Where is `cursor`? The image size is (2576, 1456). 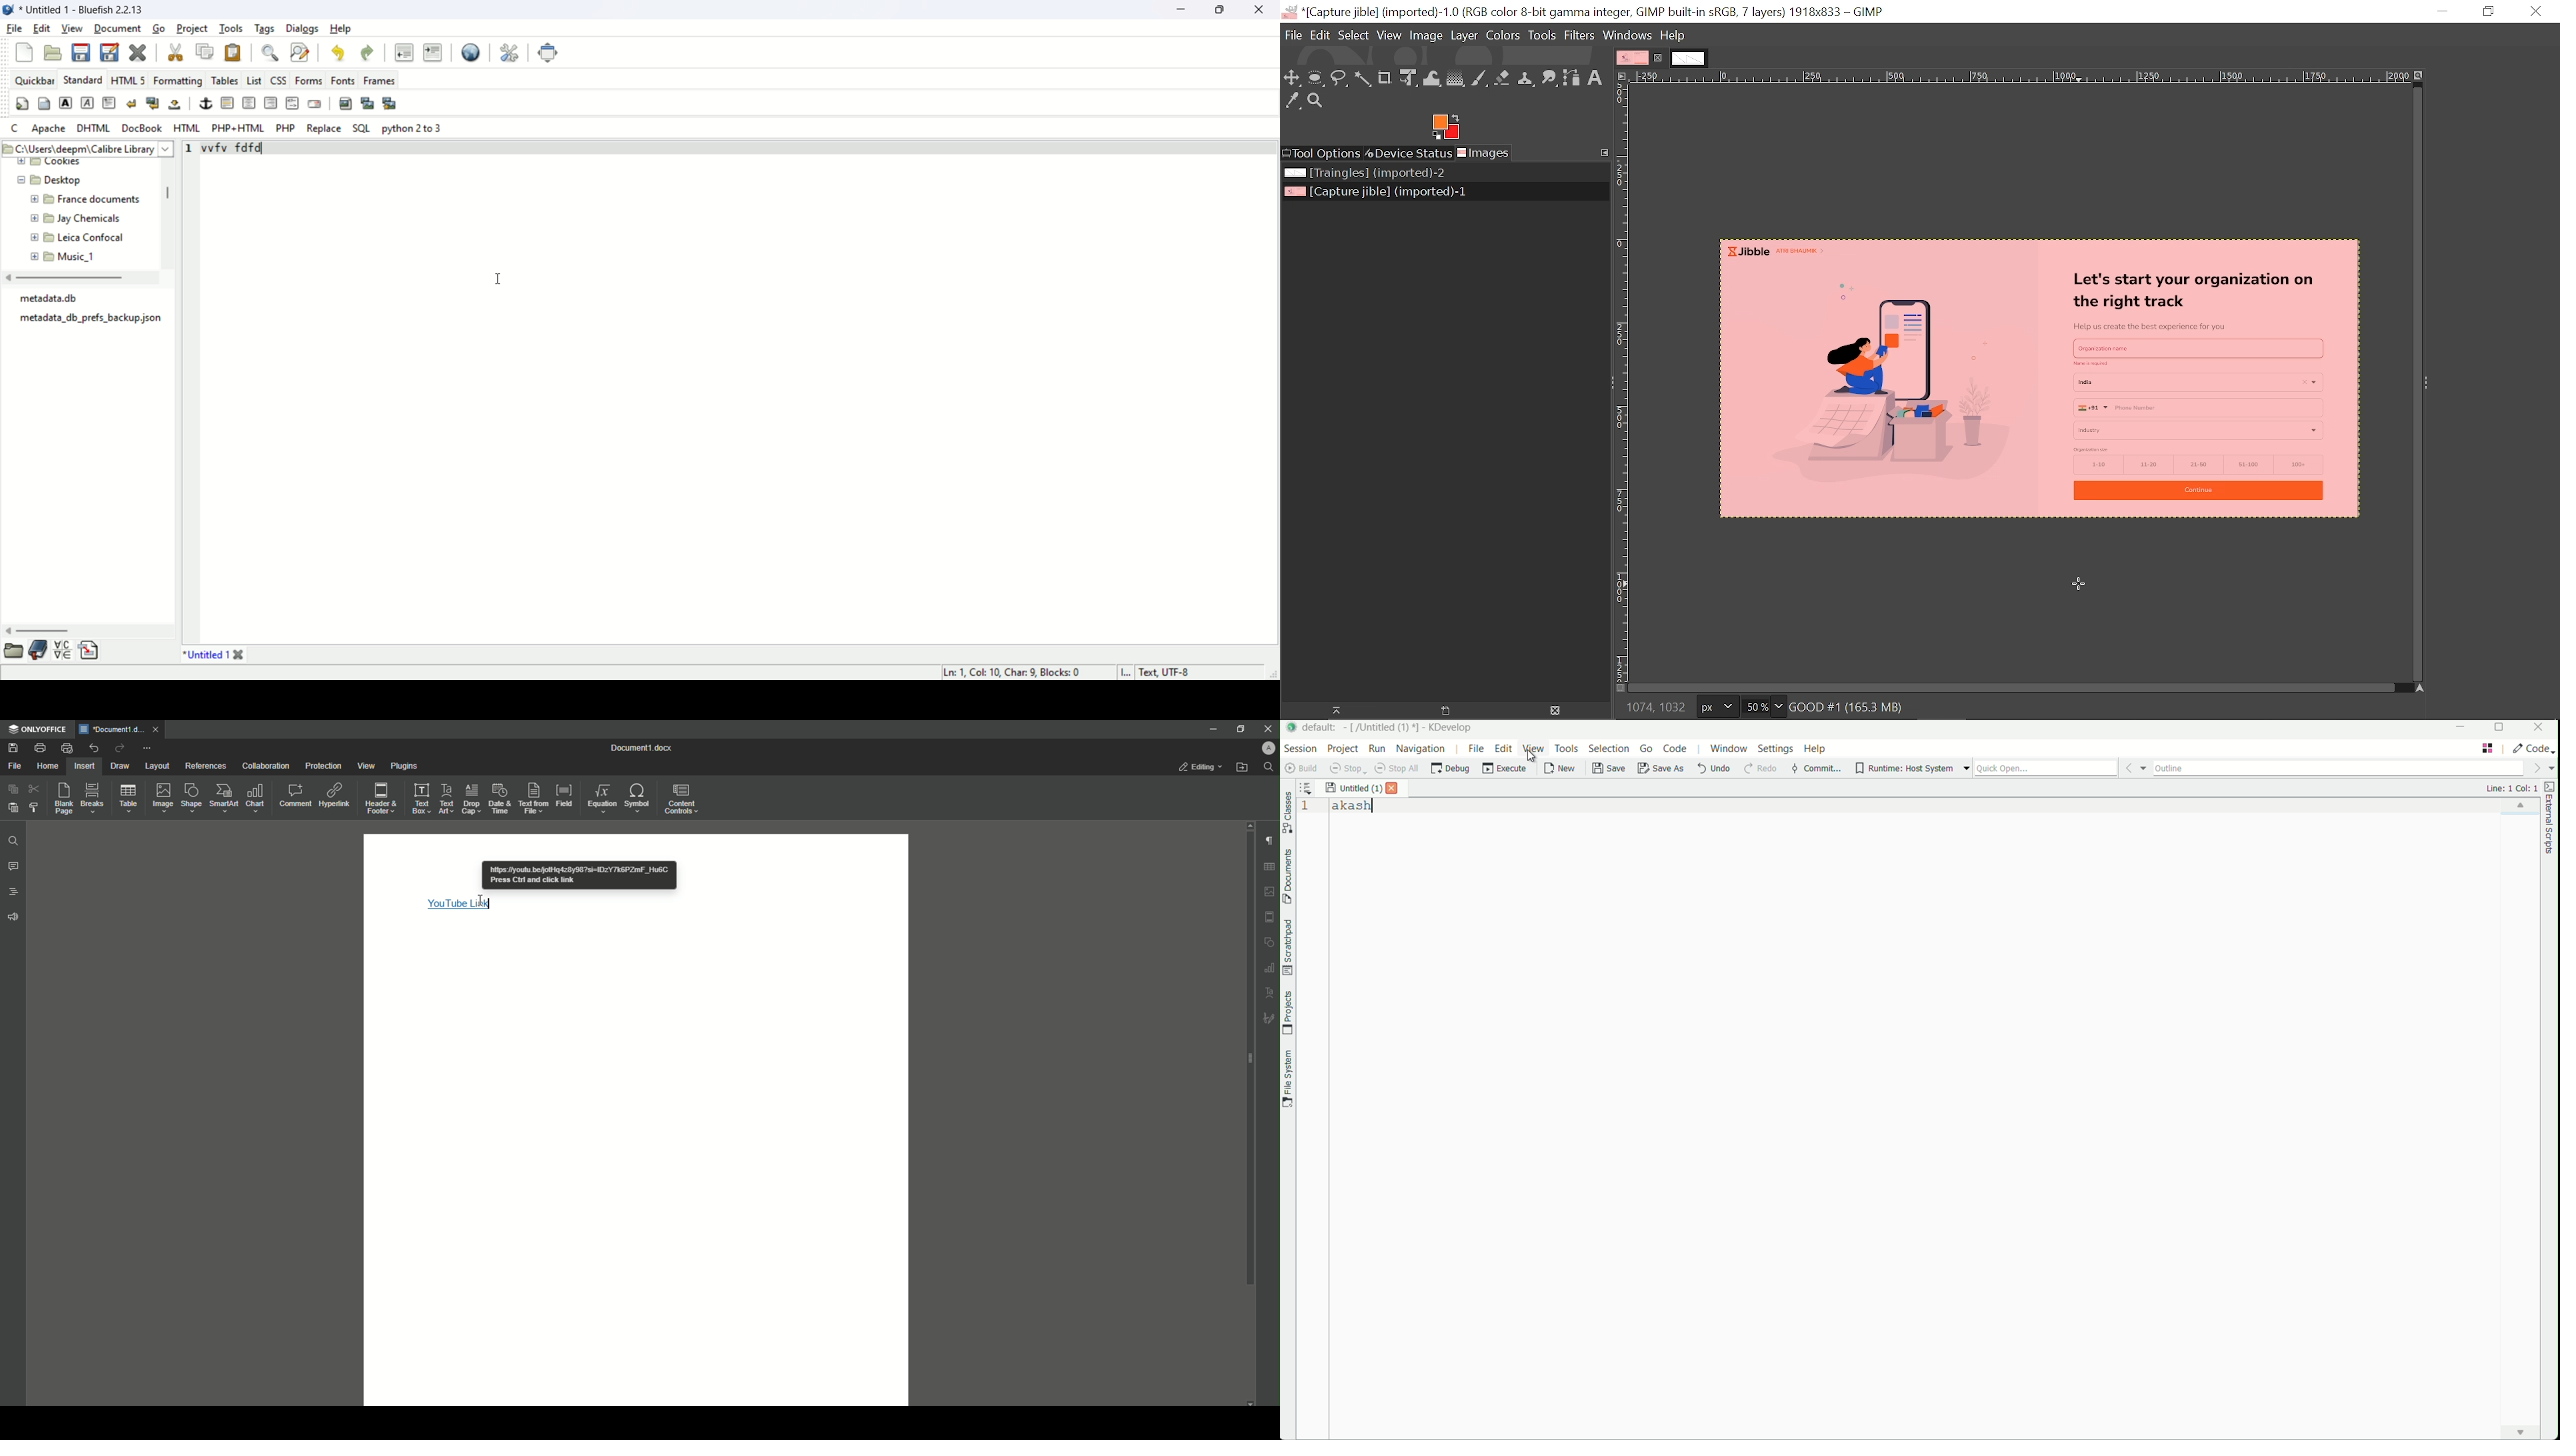 cursor is located at coordinates (2083, 588).